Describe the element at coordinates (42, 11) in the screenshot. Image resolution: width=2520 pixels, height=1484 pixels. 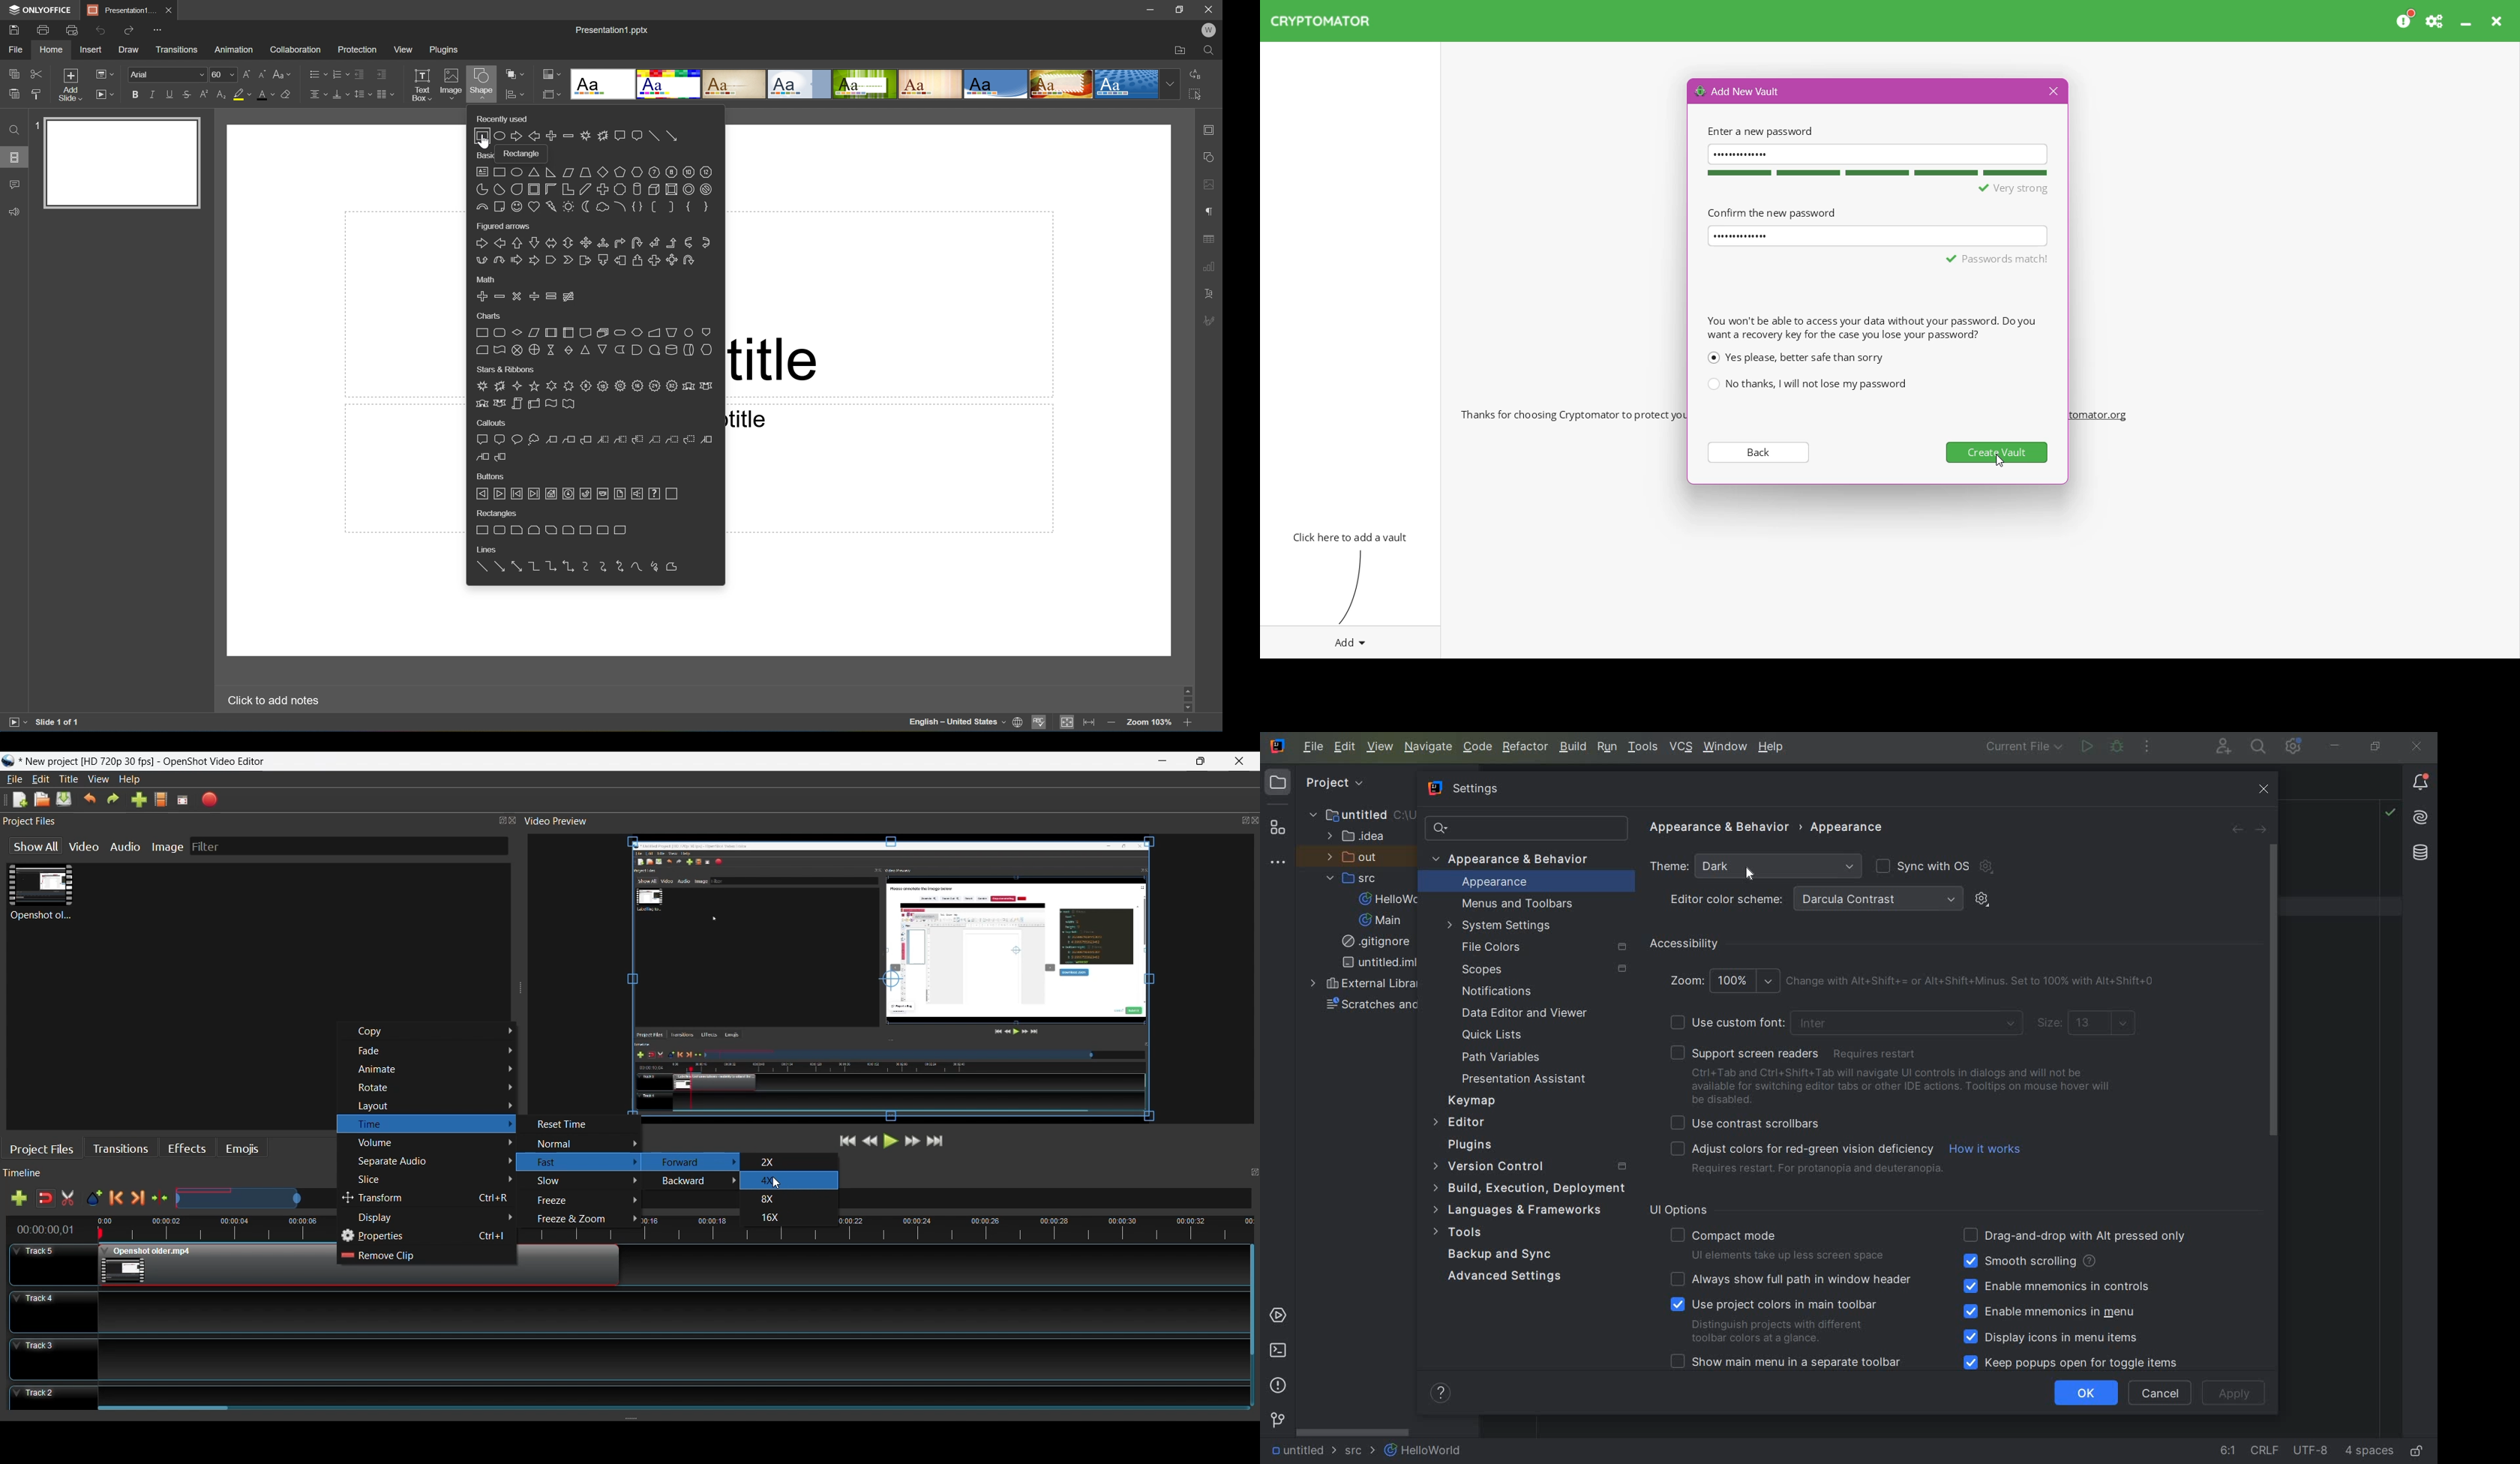
I see `ONLYOFFICE` at that location.